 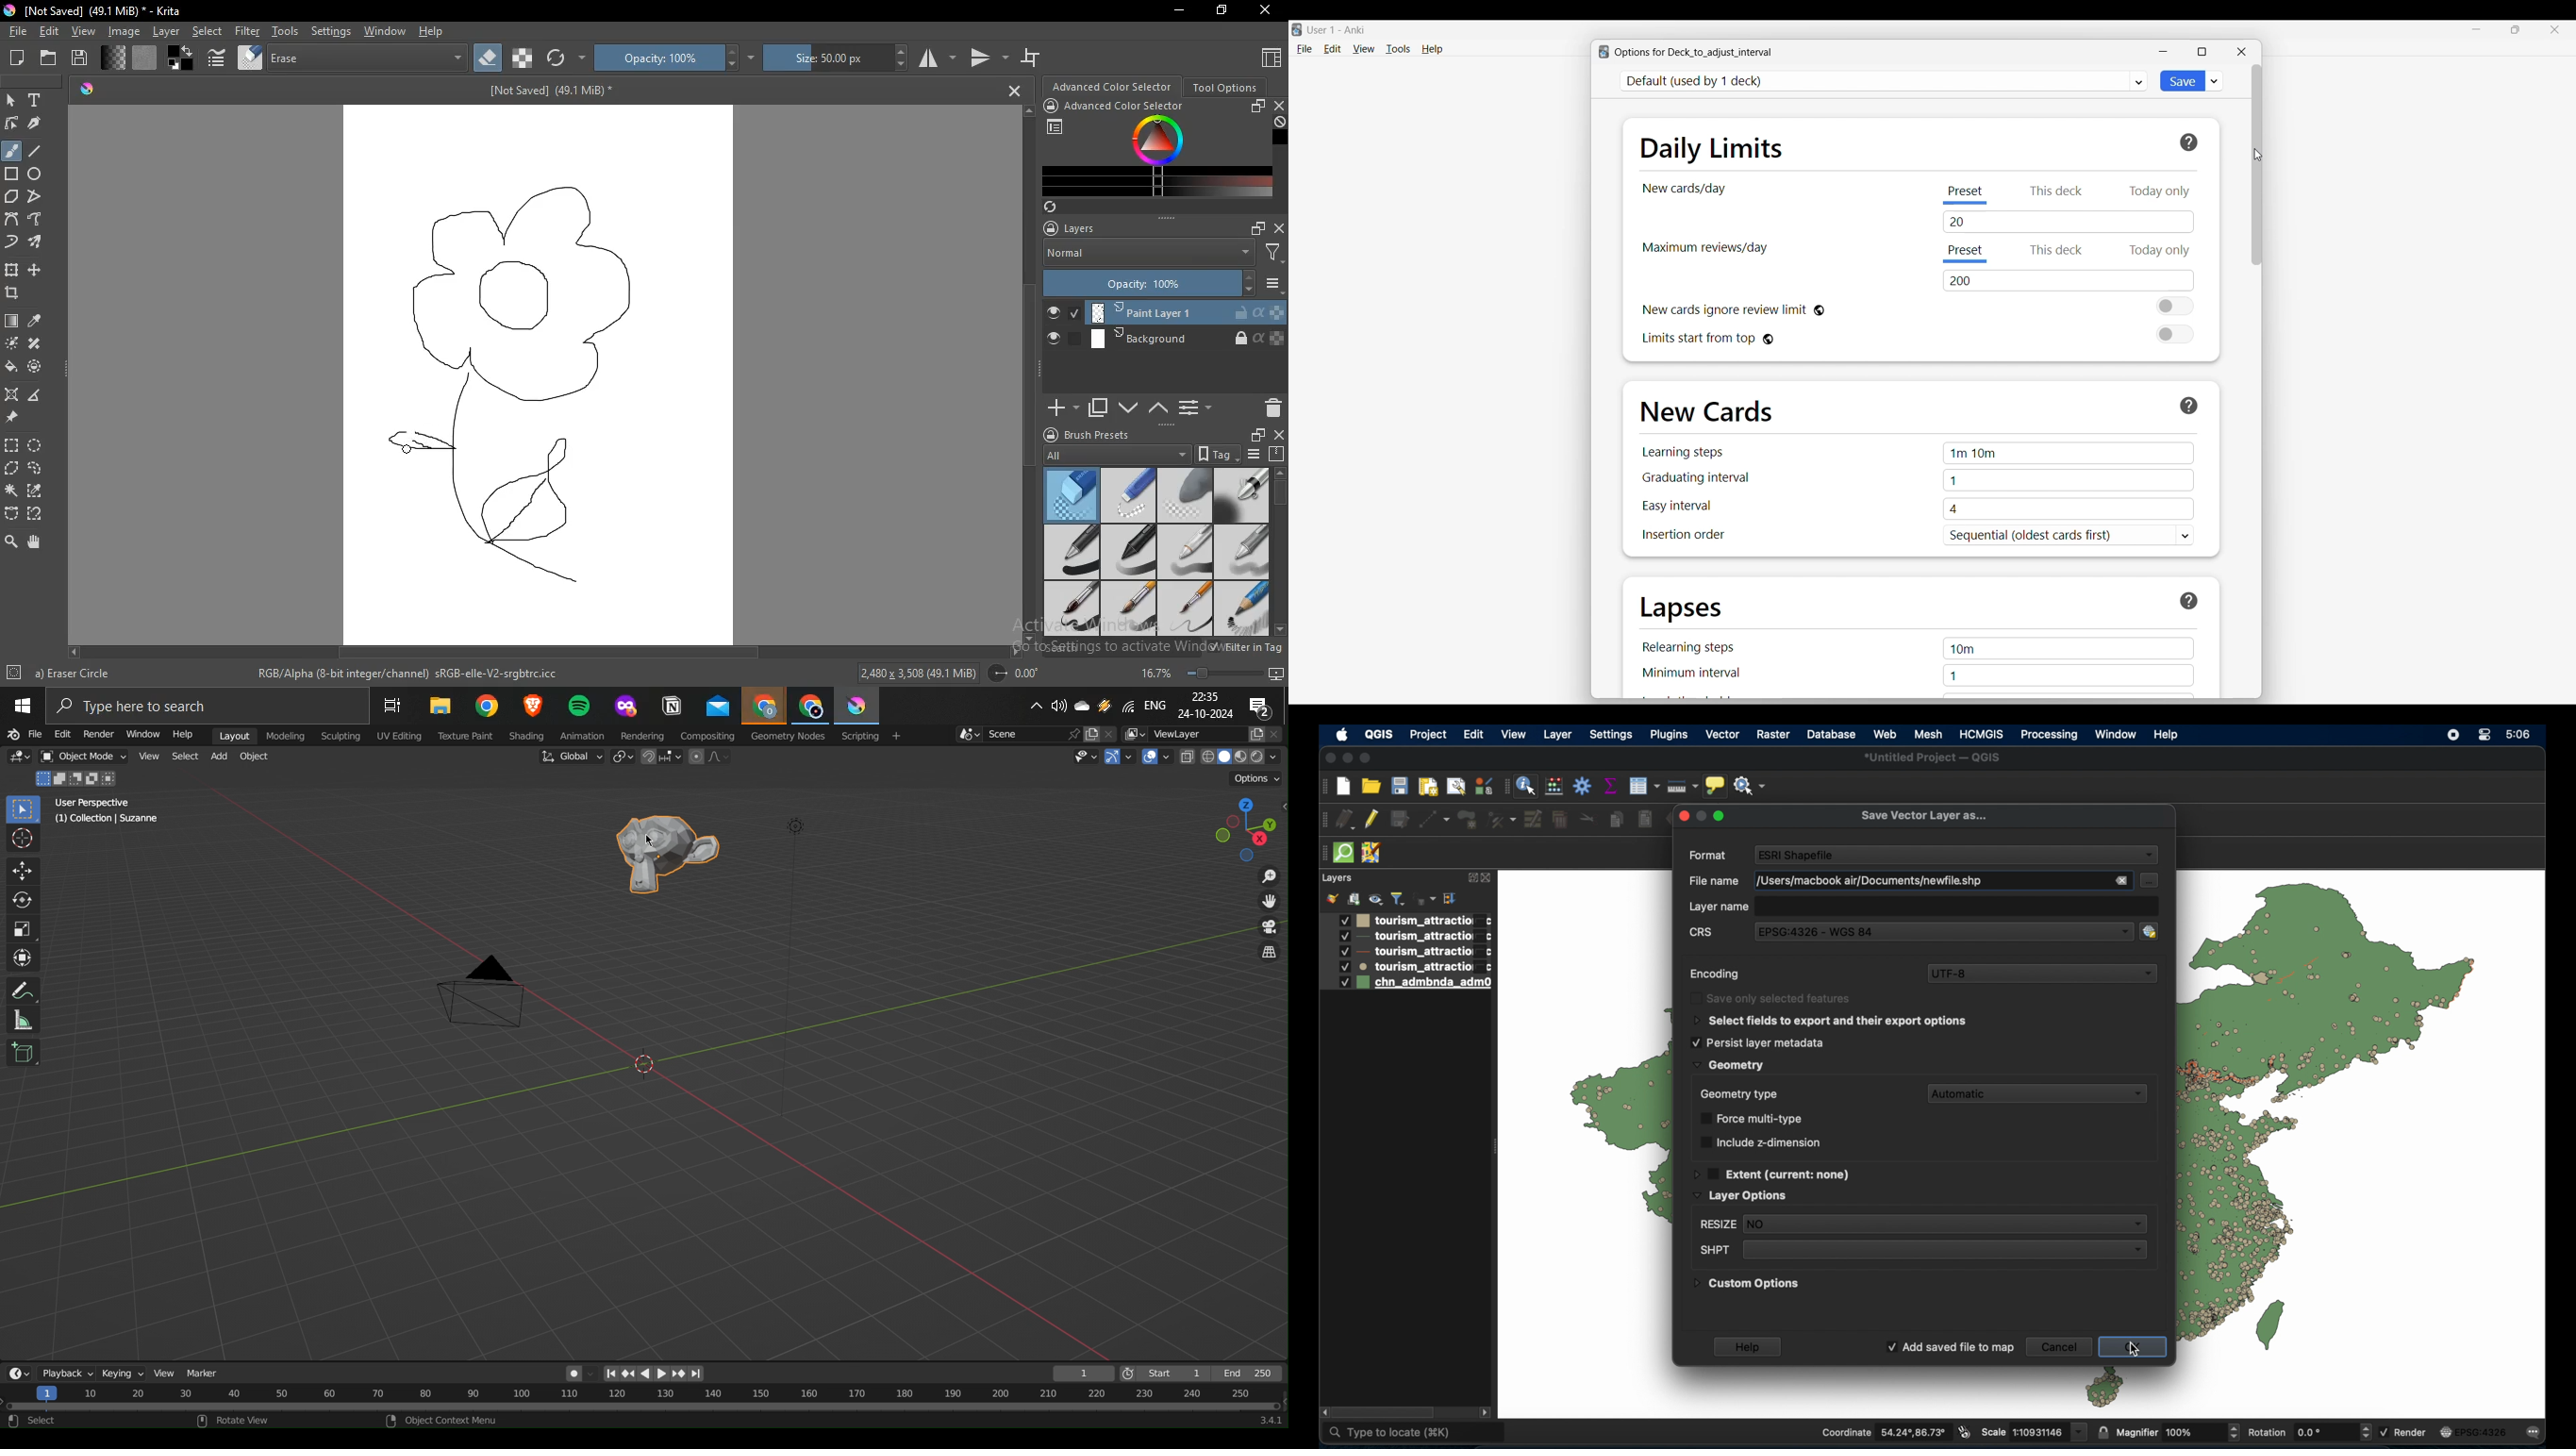 What do you see at coordinates (10, 541) in the screenshot?
I see `zoom tool` at bounding box center [10, 541].